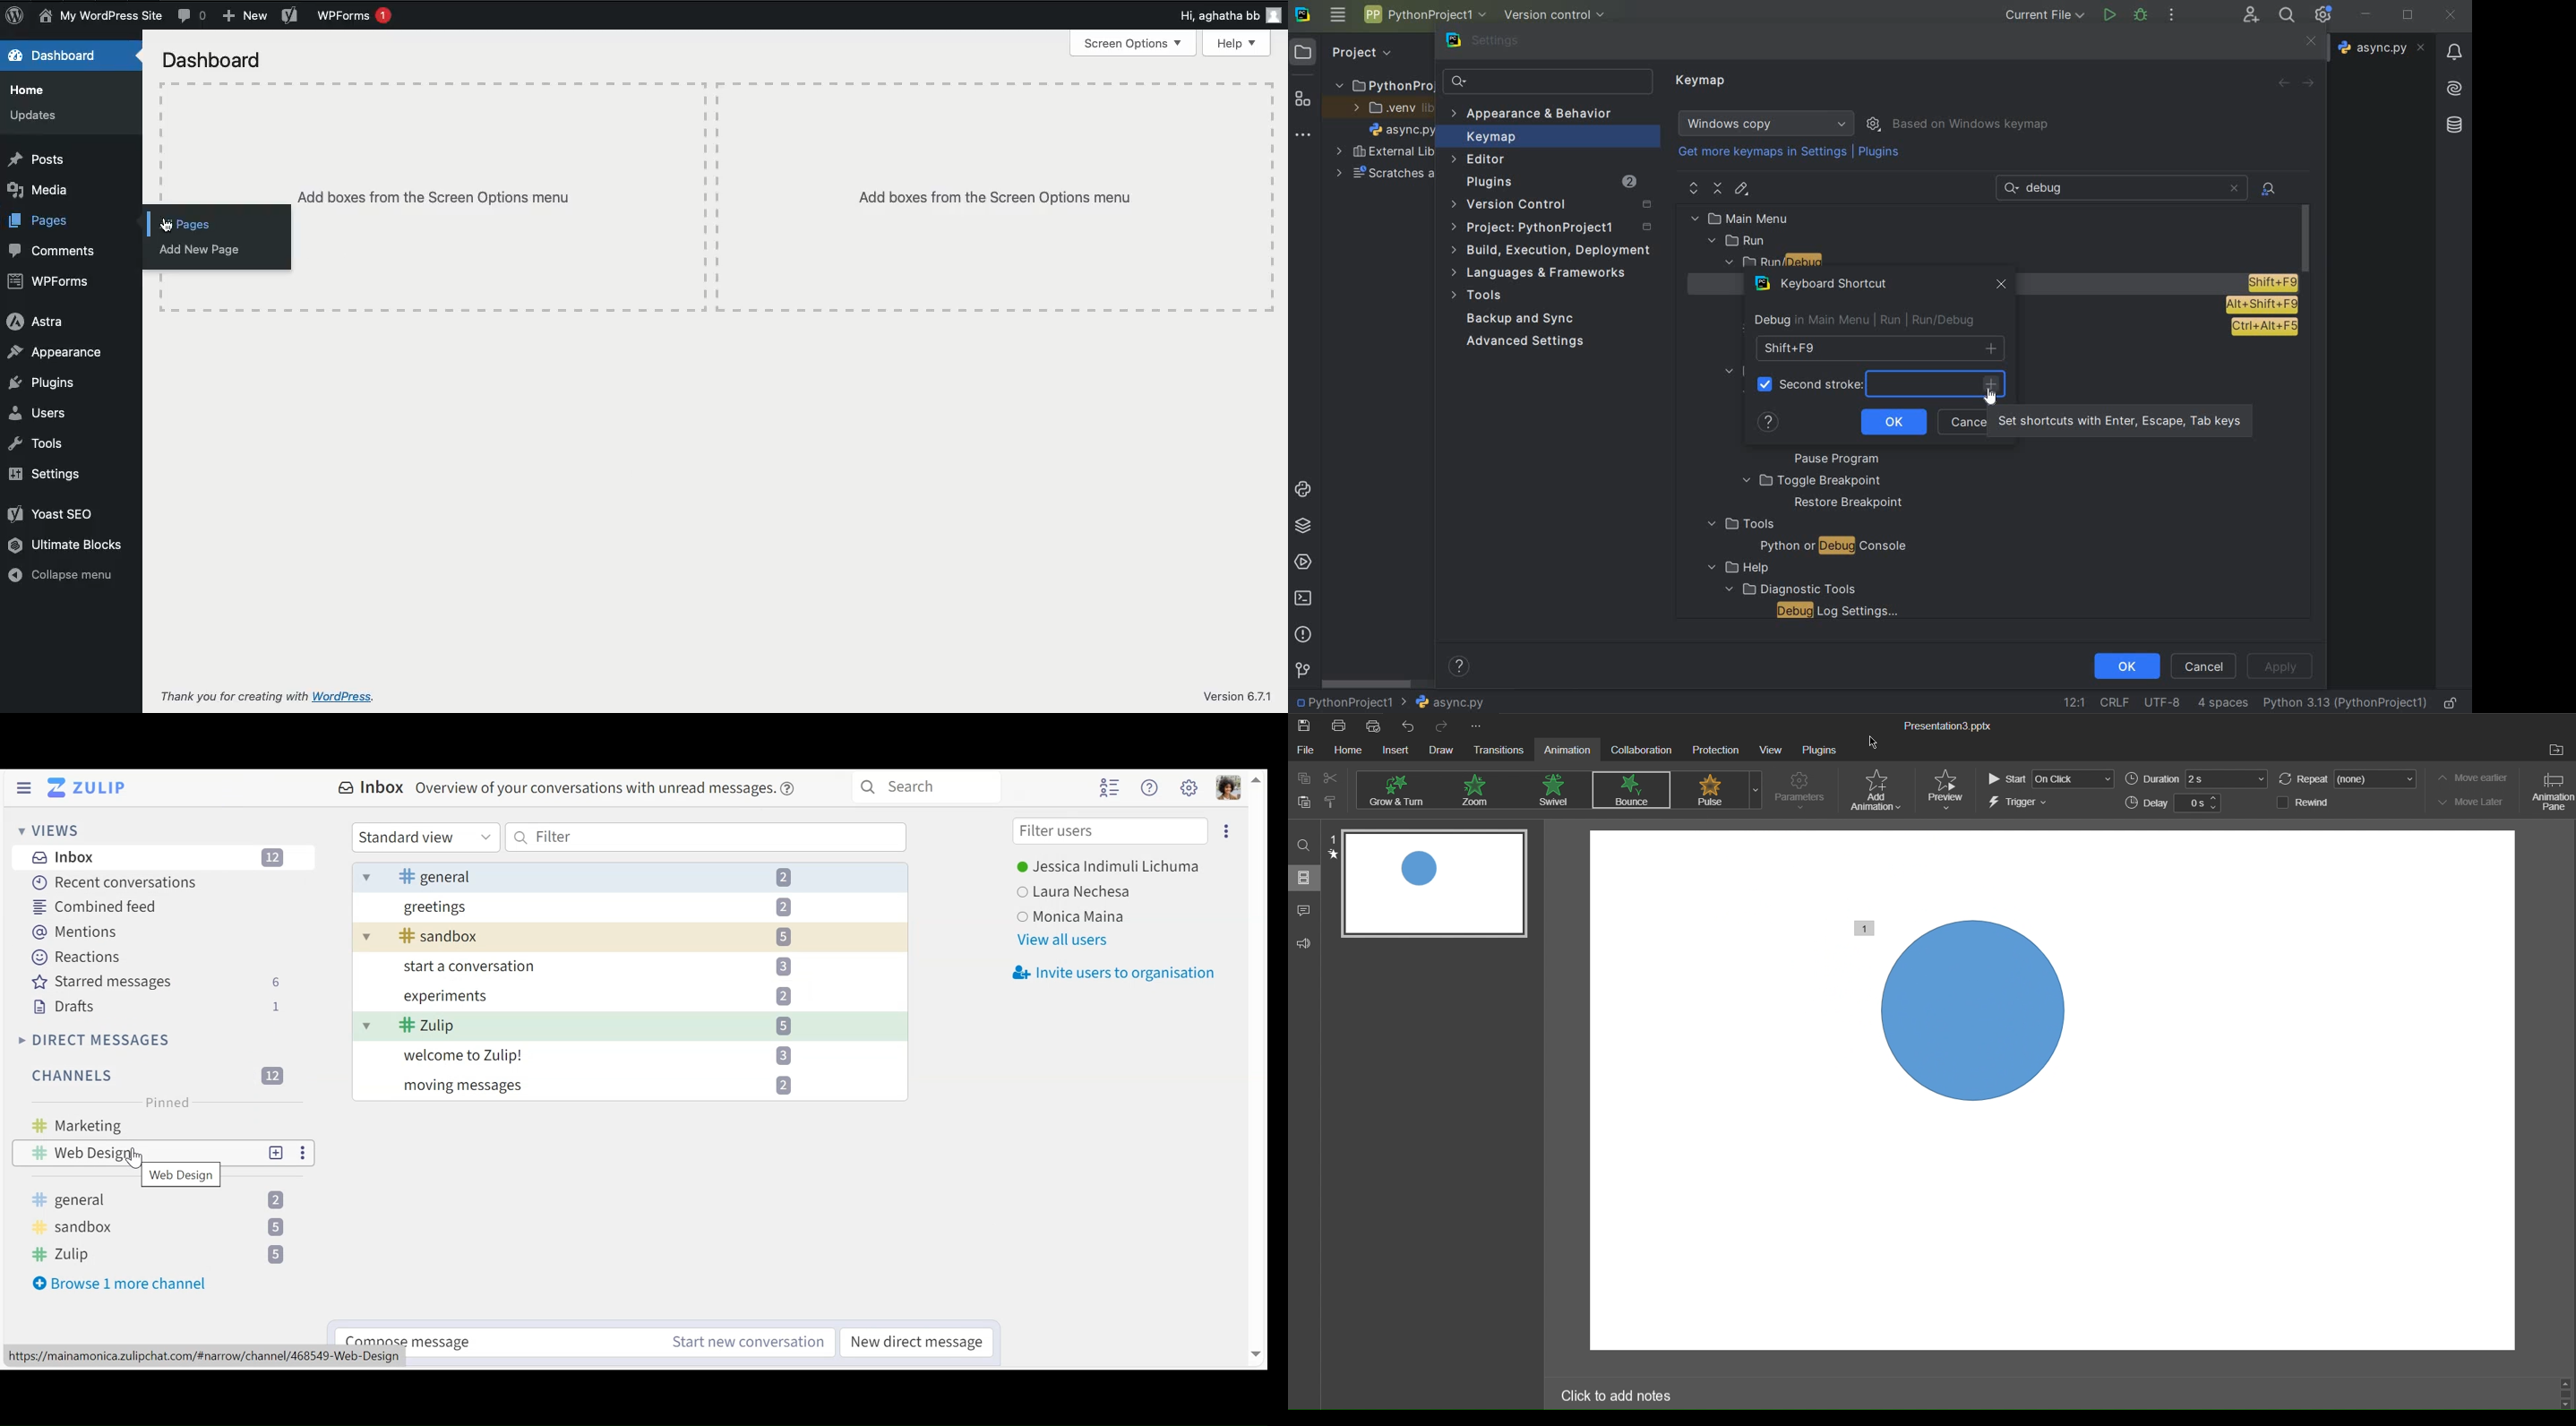 The height and width of the screenshot is (1428, 2576). Describe the element at coordinates (1875, 123) in the screenshot. I see `show scheme actions` at that location.